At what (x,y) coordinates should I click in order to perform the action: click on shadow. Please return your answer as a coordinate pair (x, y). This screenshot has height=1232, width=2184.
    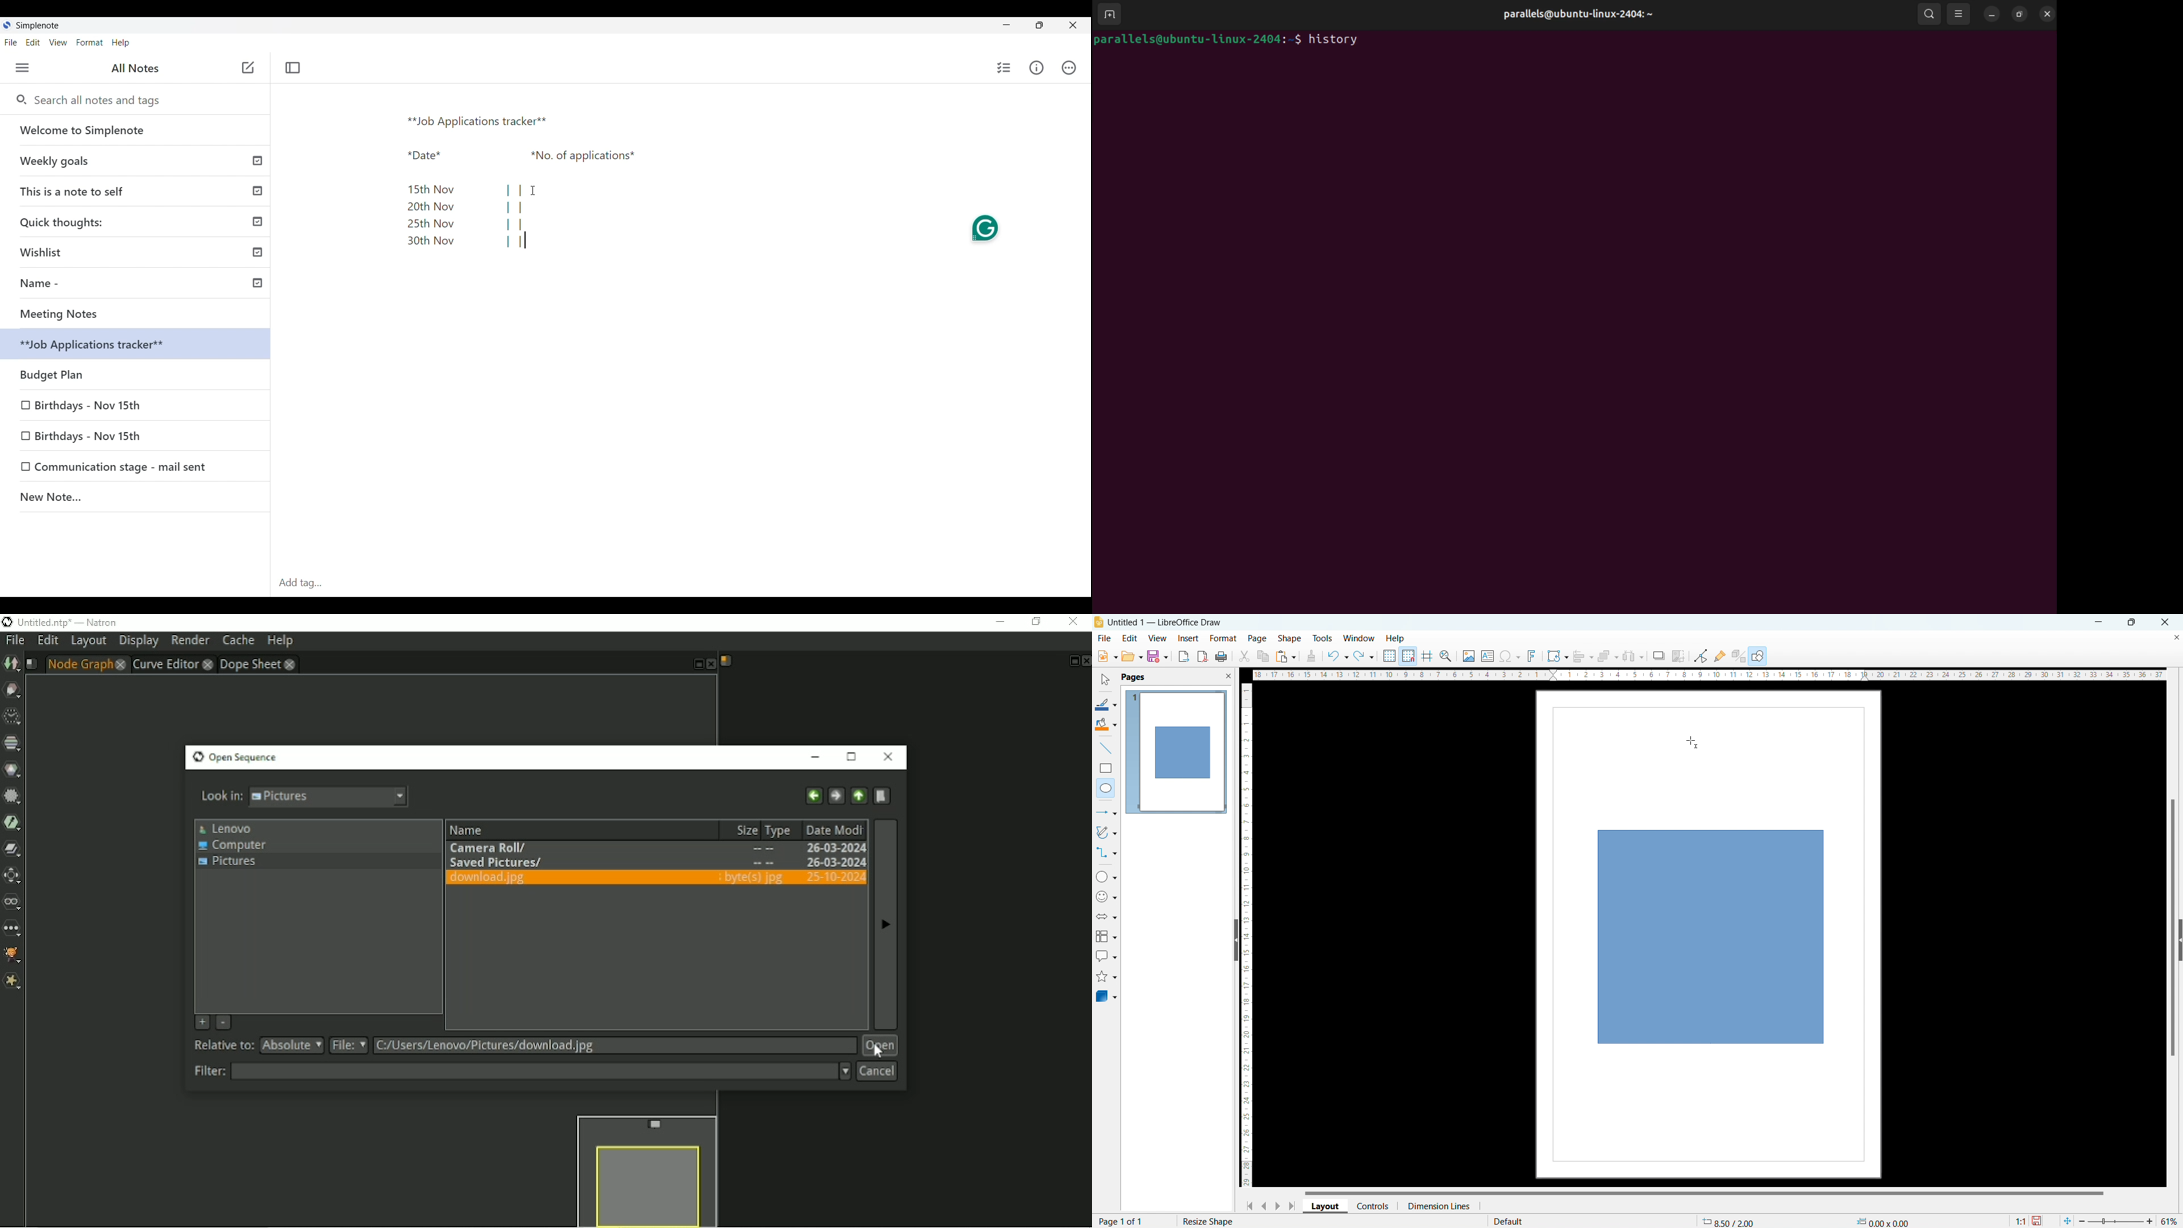
    Looking at the image, I should click on (1658, 656).